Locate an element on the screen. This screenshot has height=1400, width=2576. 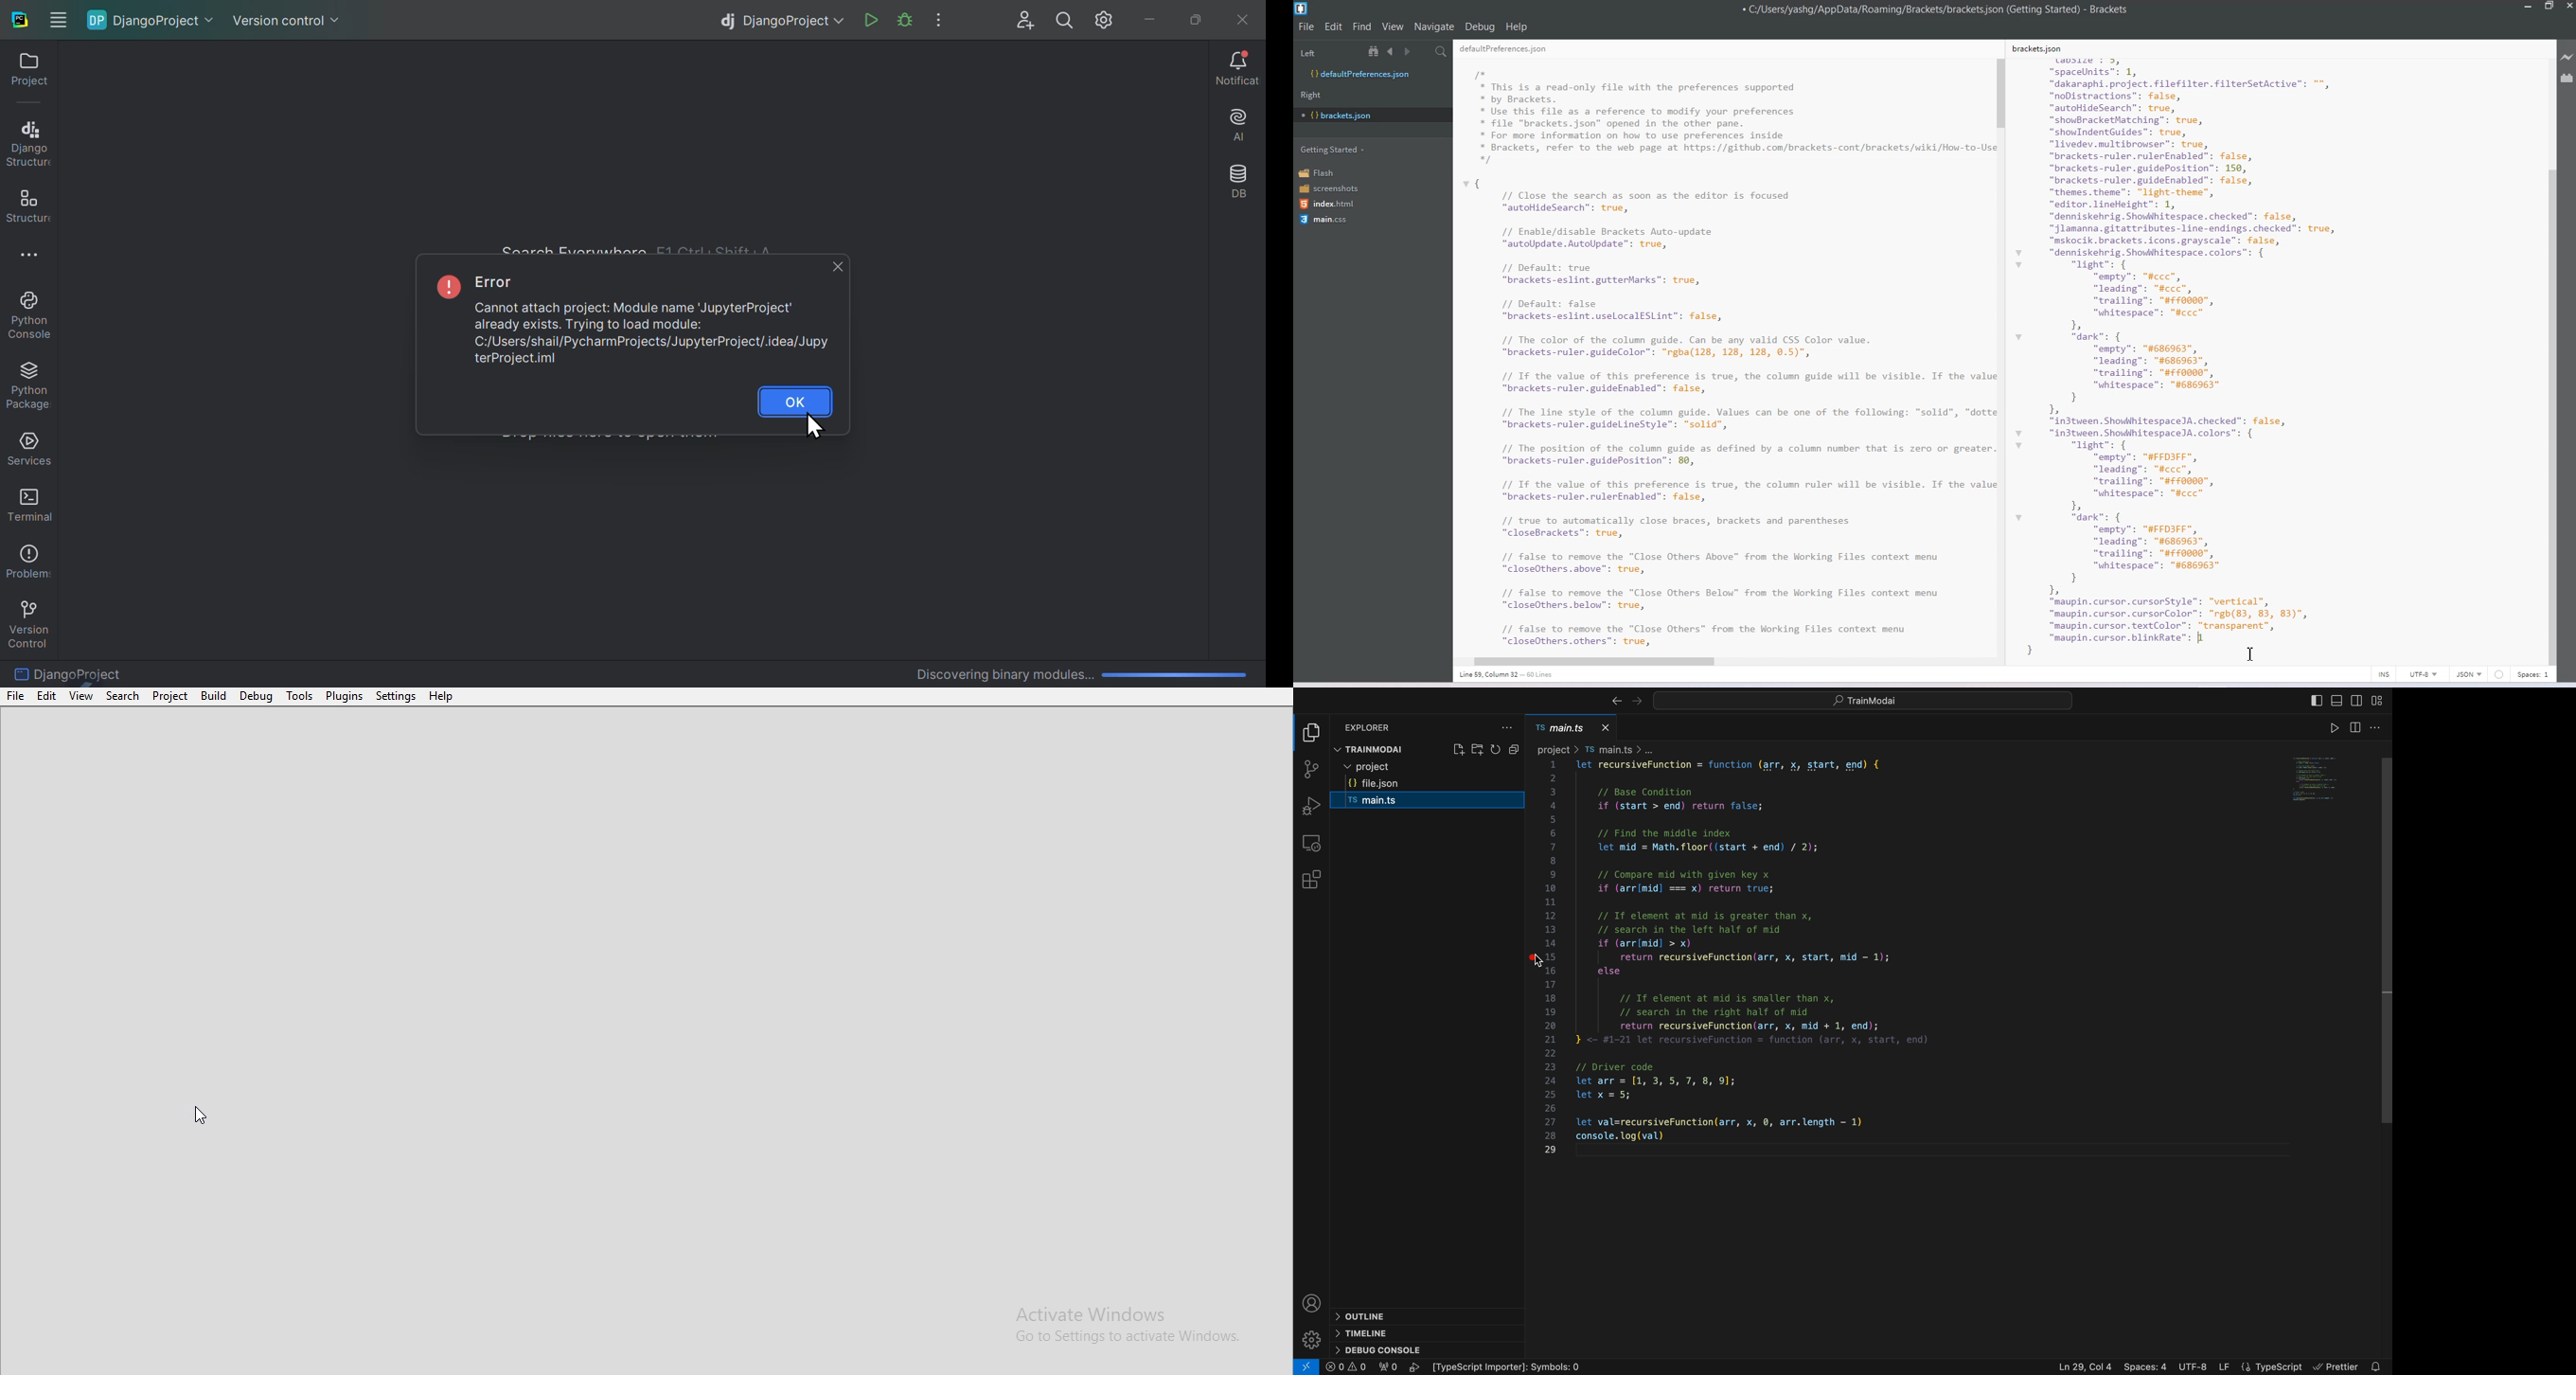
RE I
I”
* This is a read-only file with the preferences supported
* by Brackets.
* Use this file as a reference to modify your preferences
* file "brackets.json" opened in the other pane.
* For more information on how to use preferences inside
* Brackets, refer to the web page at https://github.com/brackets-cont/brackets/wiki/How-to-U:
*/
{
// Close the search as soon as the editor is focused
“autoHideSearch”: true,
// Enable/disable Brackets Auto-update
“autoUpdate. AutoUpdate”: true,
// Default: true
“brackets-eslint.gutterMarks": true,
// Default: false
“brackets-eslint.uselocalESLint": false,
// The color of the column guide. Can be any valid CSS Color value.
“brackets-ruler.guideColor": "rgba(128, 128, 128, ©.5)",
// Tf the value of this preference is true, the column guide will be visible. If the val:
“brackets-ruler.guideEnabled": false,
// The line style of the column guide. Values can be one of the following: “solid”, "dott
“brackets-ruler.guidelineStyle": "solid",
// The position of the column guide as defined by a column number that is zero or greater
“brackets-ruler.guidePosition": 89,
// Tf the value of this preference is true, the column ruler will be visible. If the val:
“brackets-ruler.rulerEnabled": false,
// true to automatically close braces, brackets and parentheses
“closeBrackets": true,
// false to remove the "Close Others Above” from the Working Files context menu
“closeOthers.above": true,
// false to remove the "Close Others Below” from the Working Files context menu
“closeOthers.below": true,
// false to remove the "Close Others” from the Working Files context menu
"closeOthers.others”: true, is located at coordinates (1724, 346).